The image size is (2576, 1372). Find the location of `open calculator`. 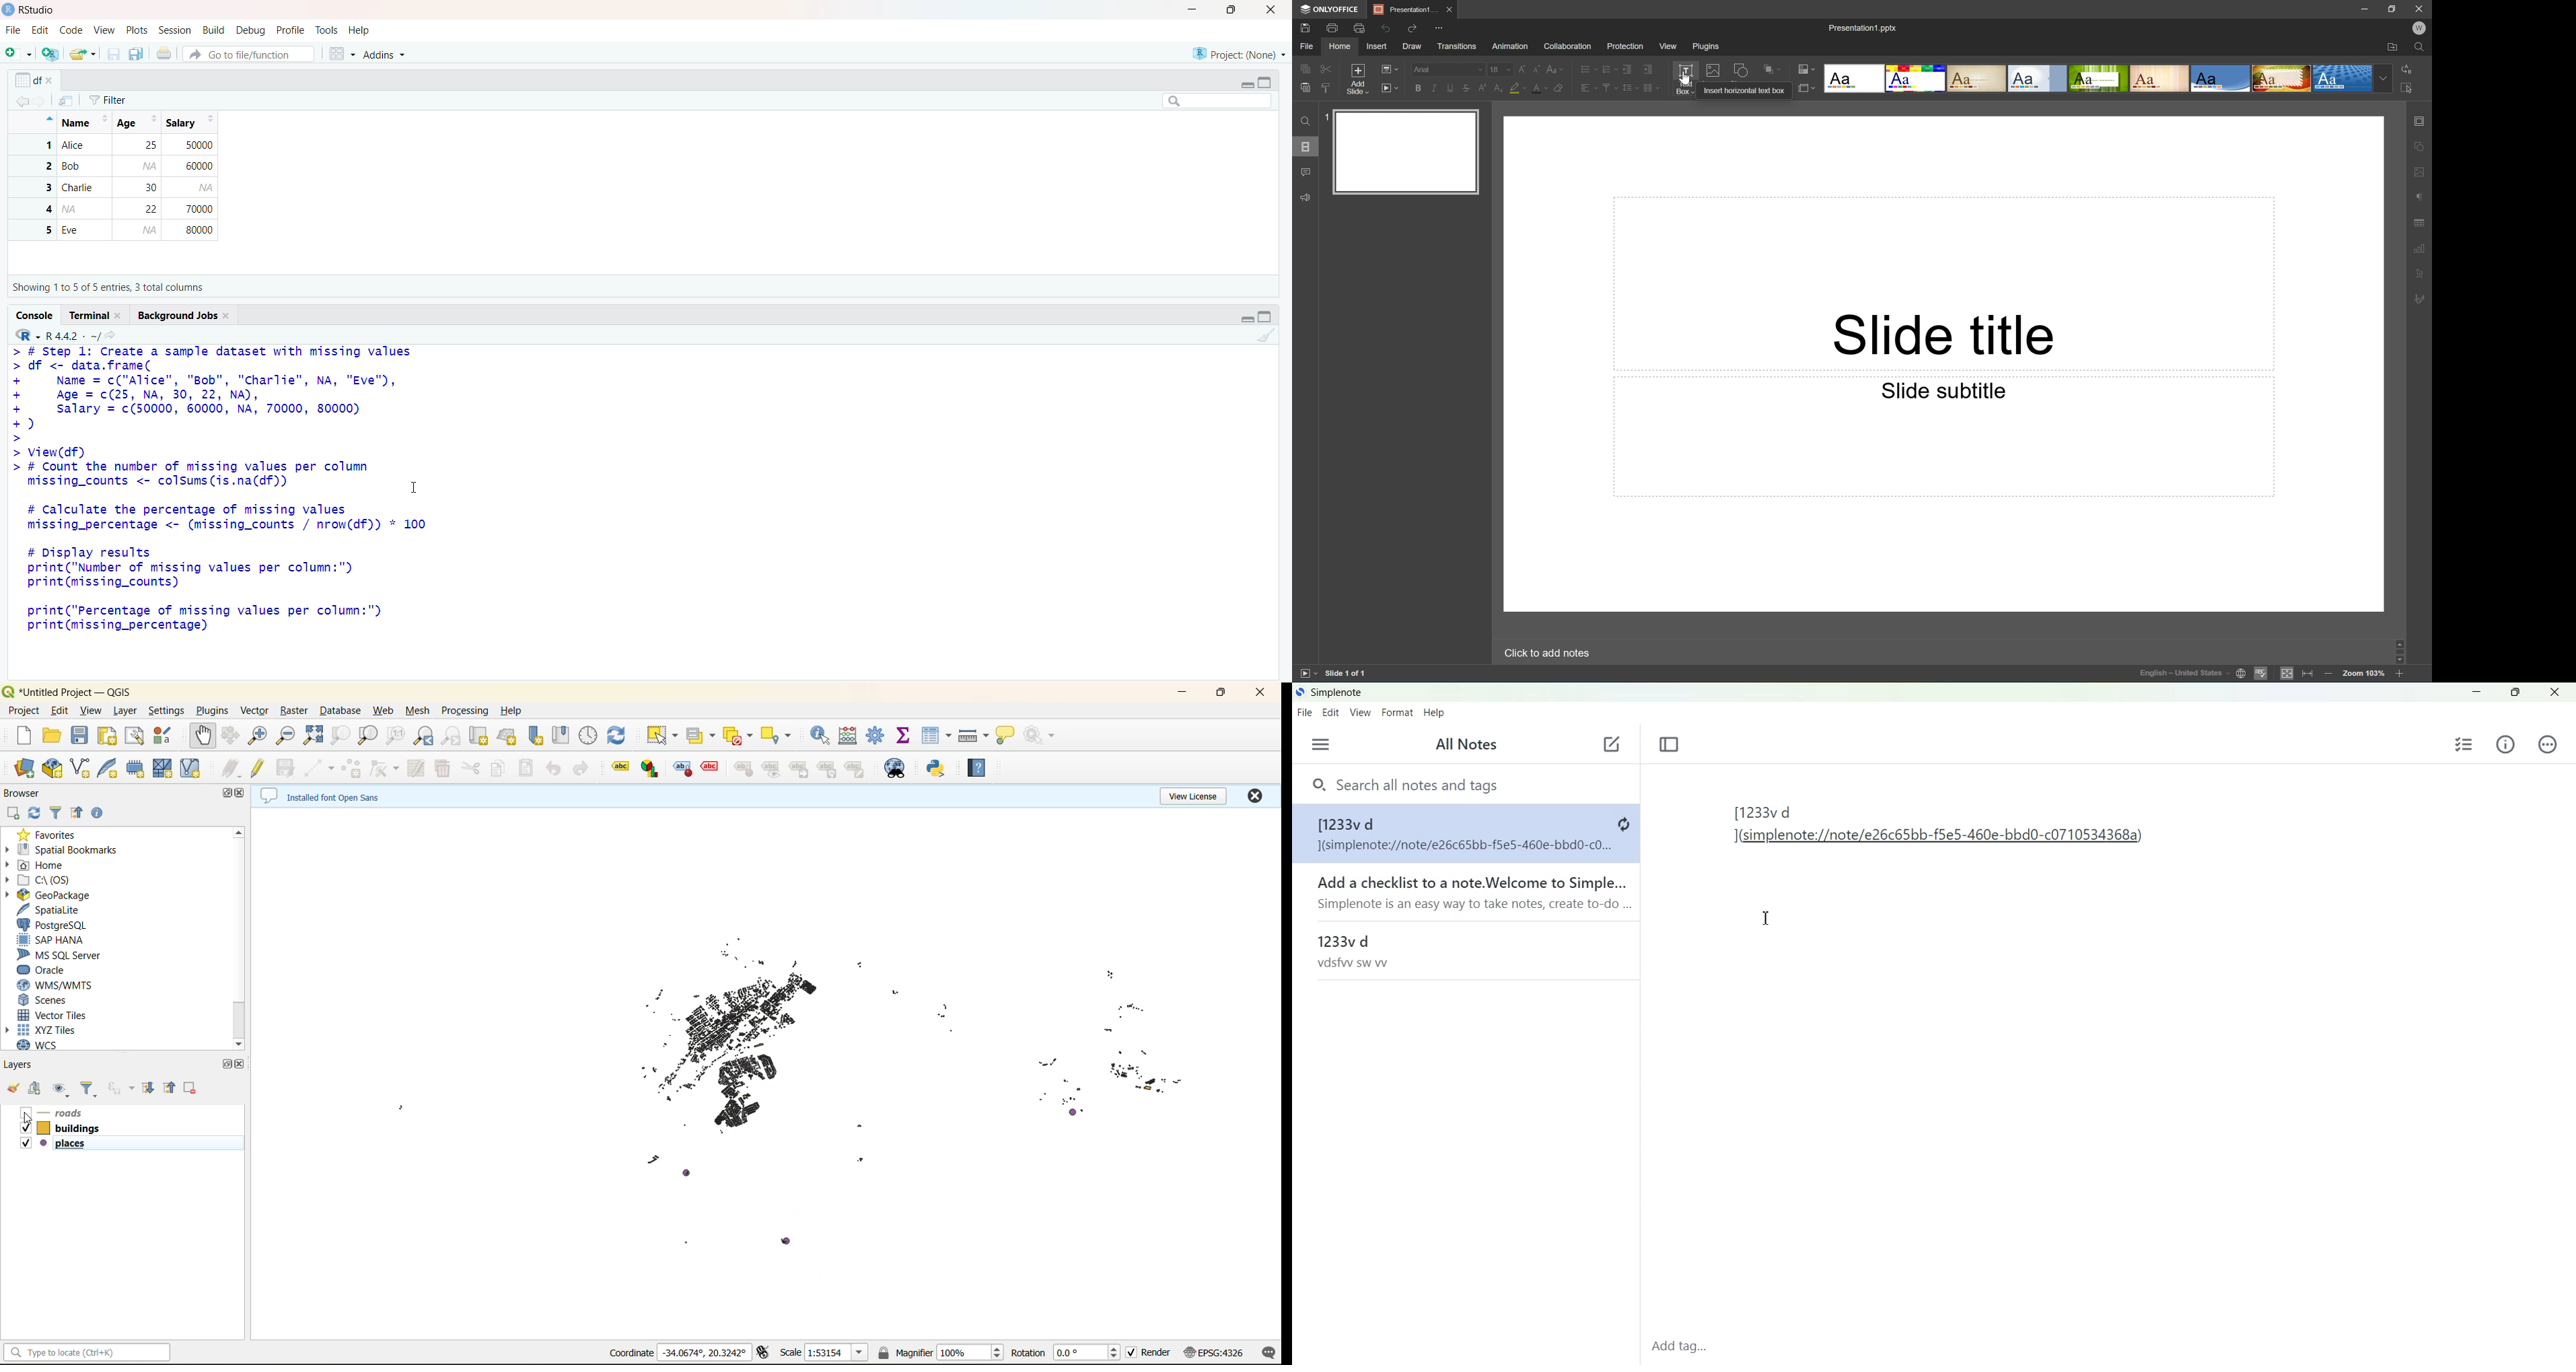

open calculator is located at coordinates (852, 736).